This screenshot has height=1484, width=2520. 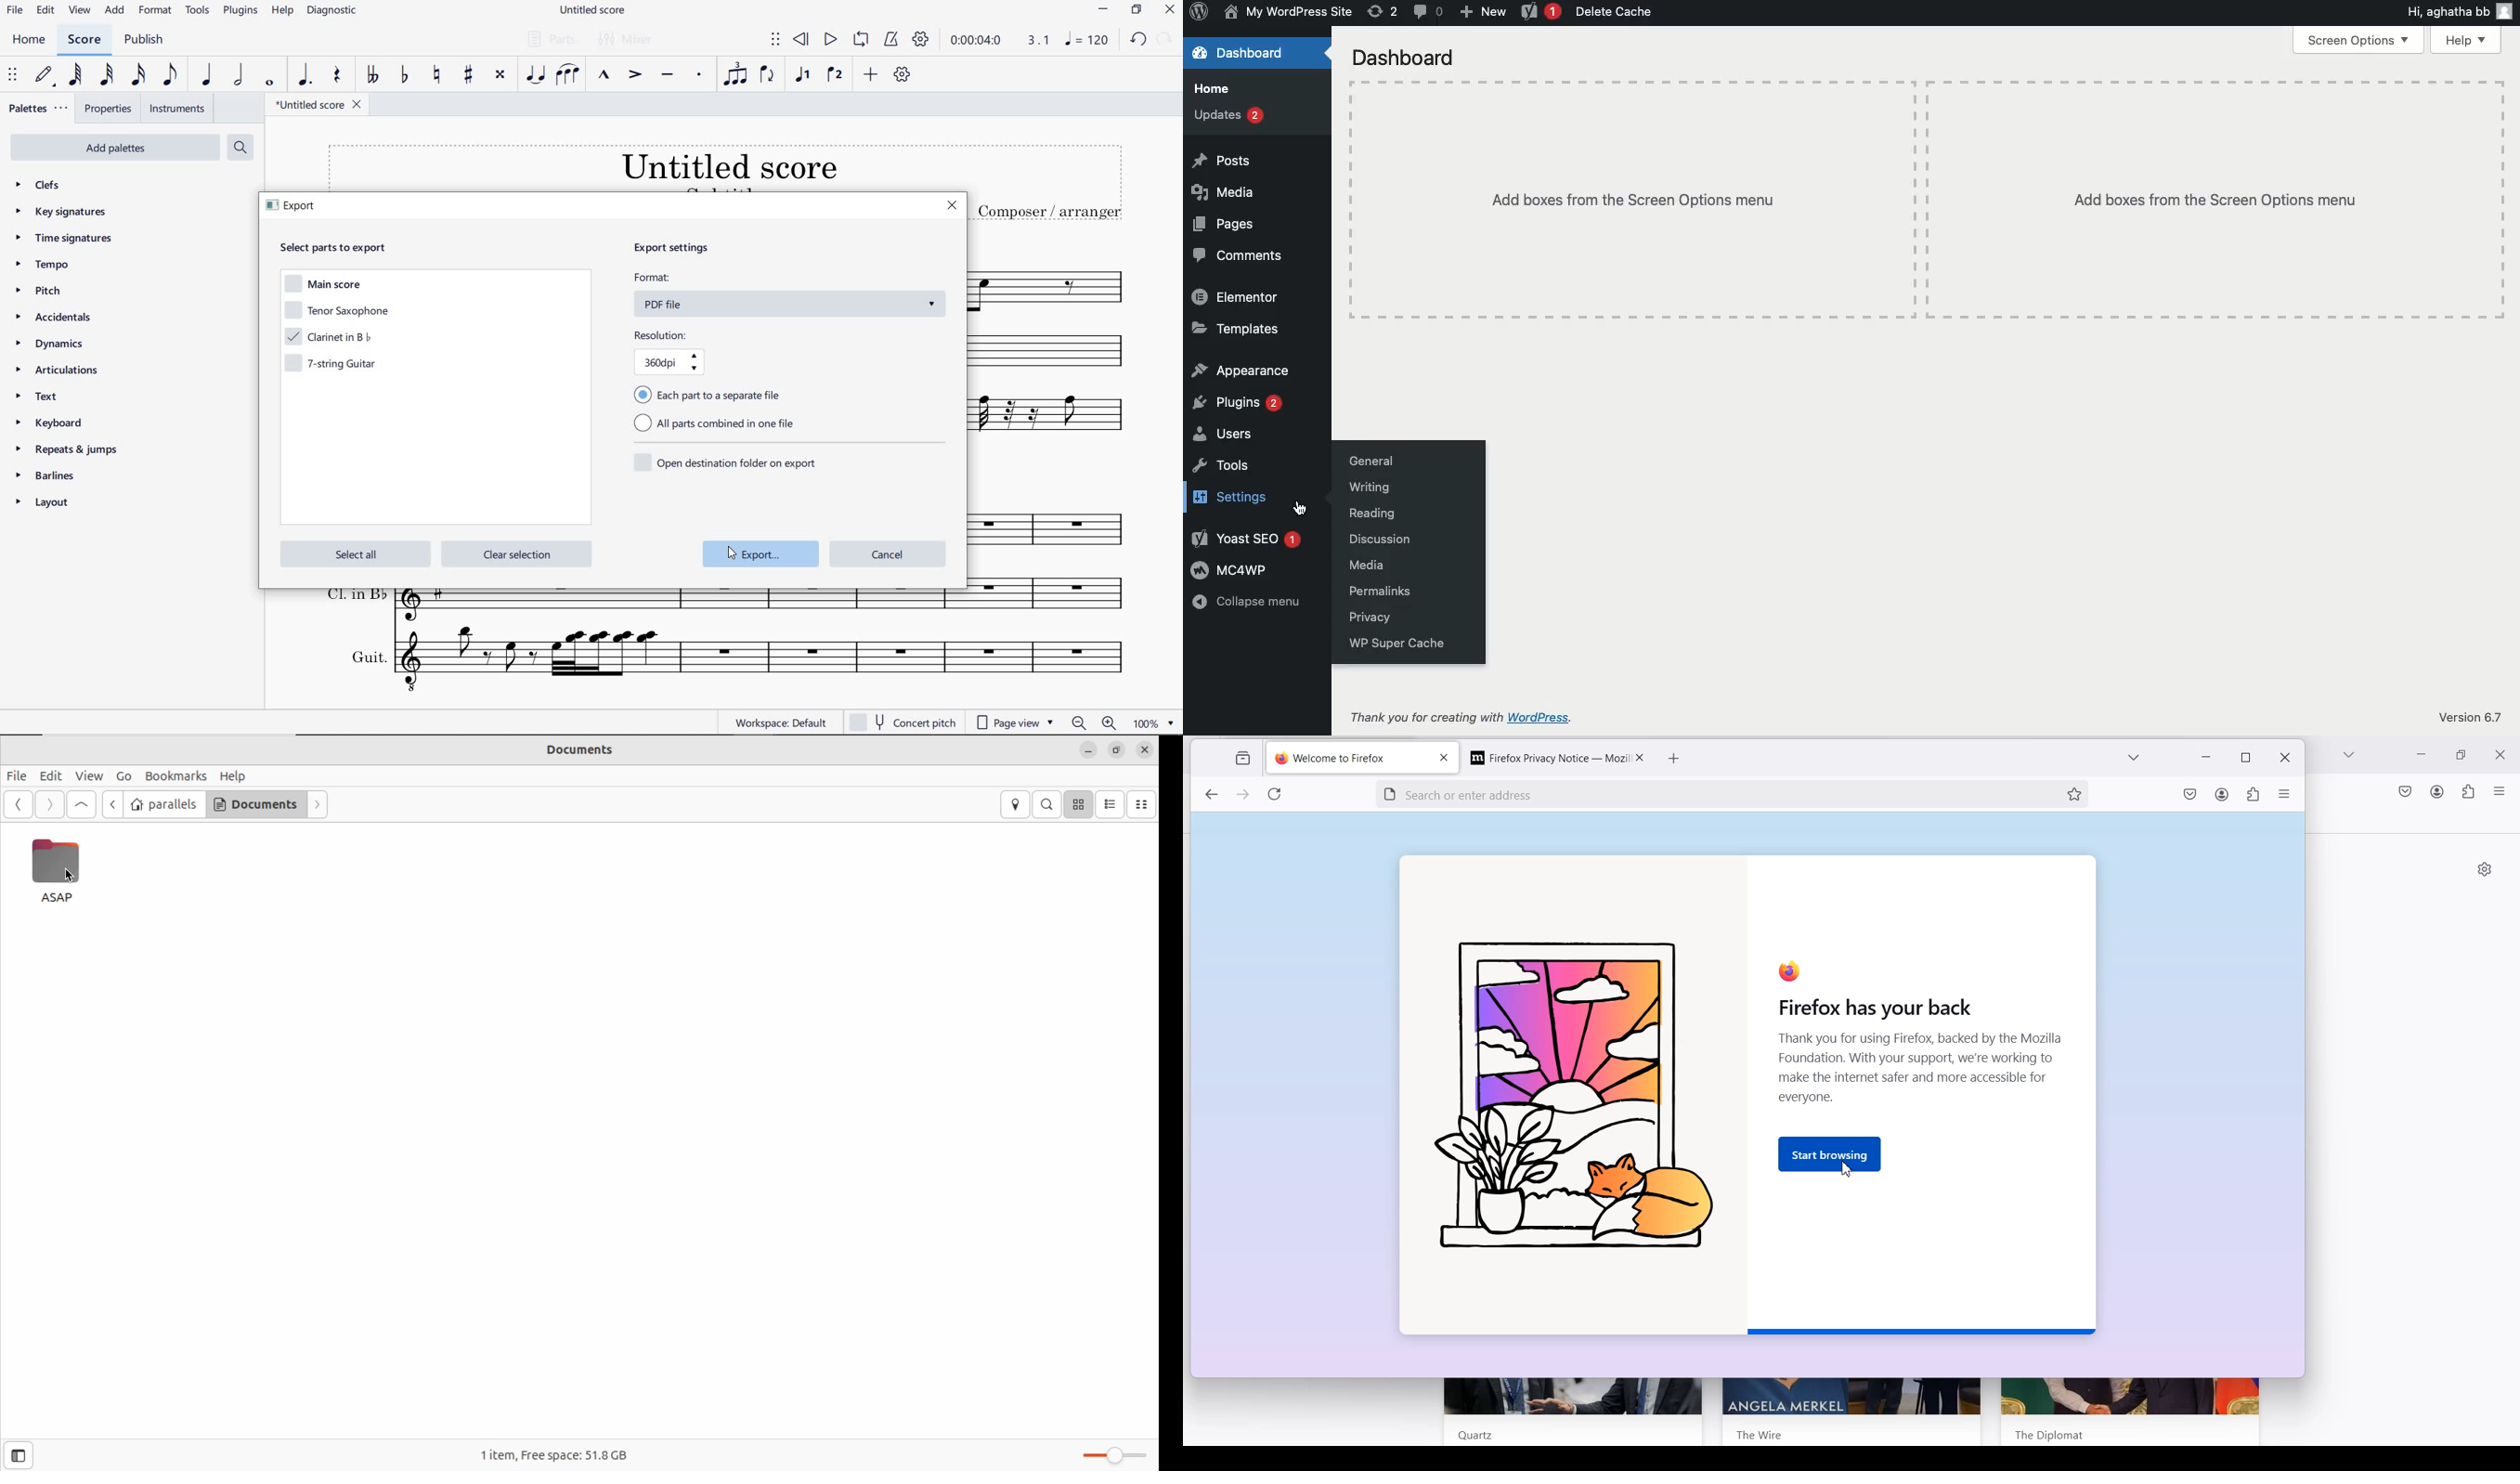 What do you see at coordinates (1220, 465) in the screenshot?
I see `Tools` at bounding box center [1220, 465].